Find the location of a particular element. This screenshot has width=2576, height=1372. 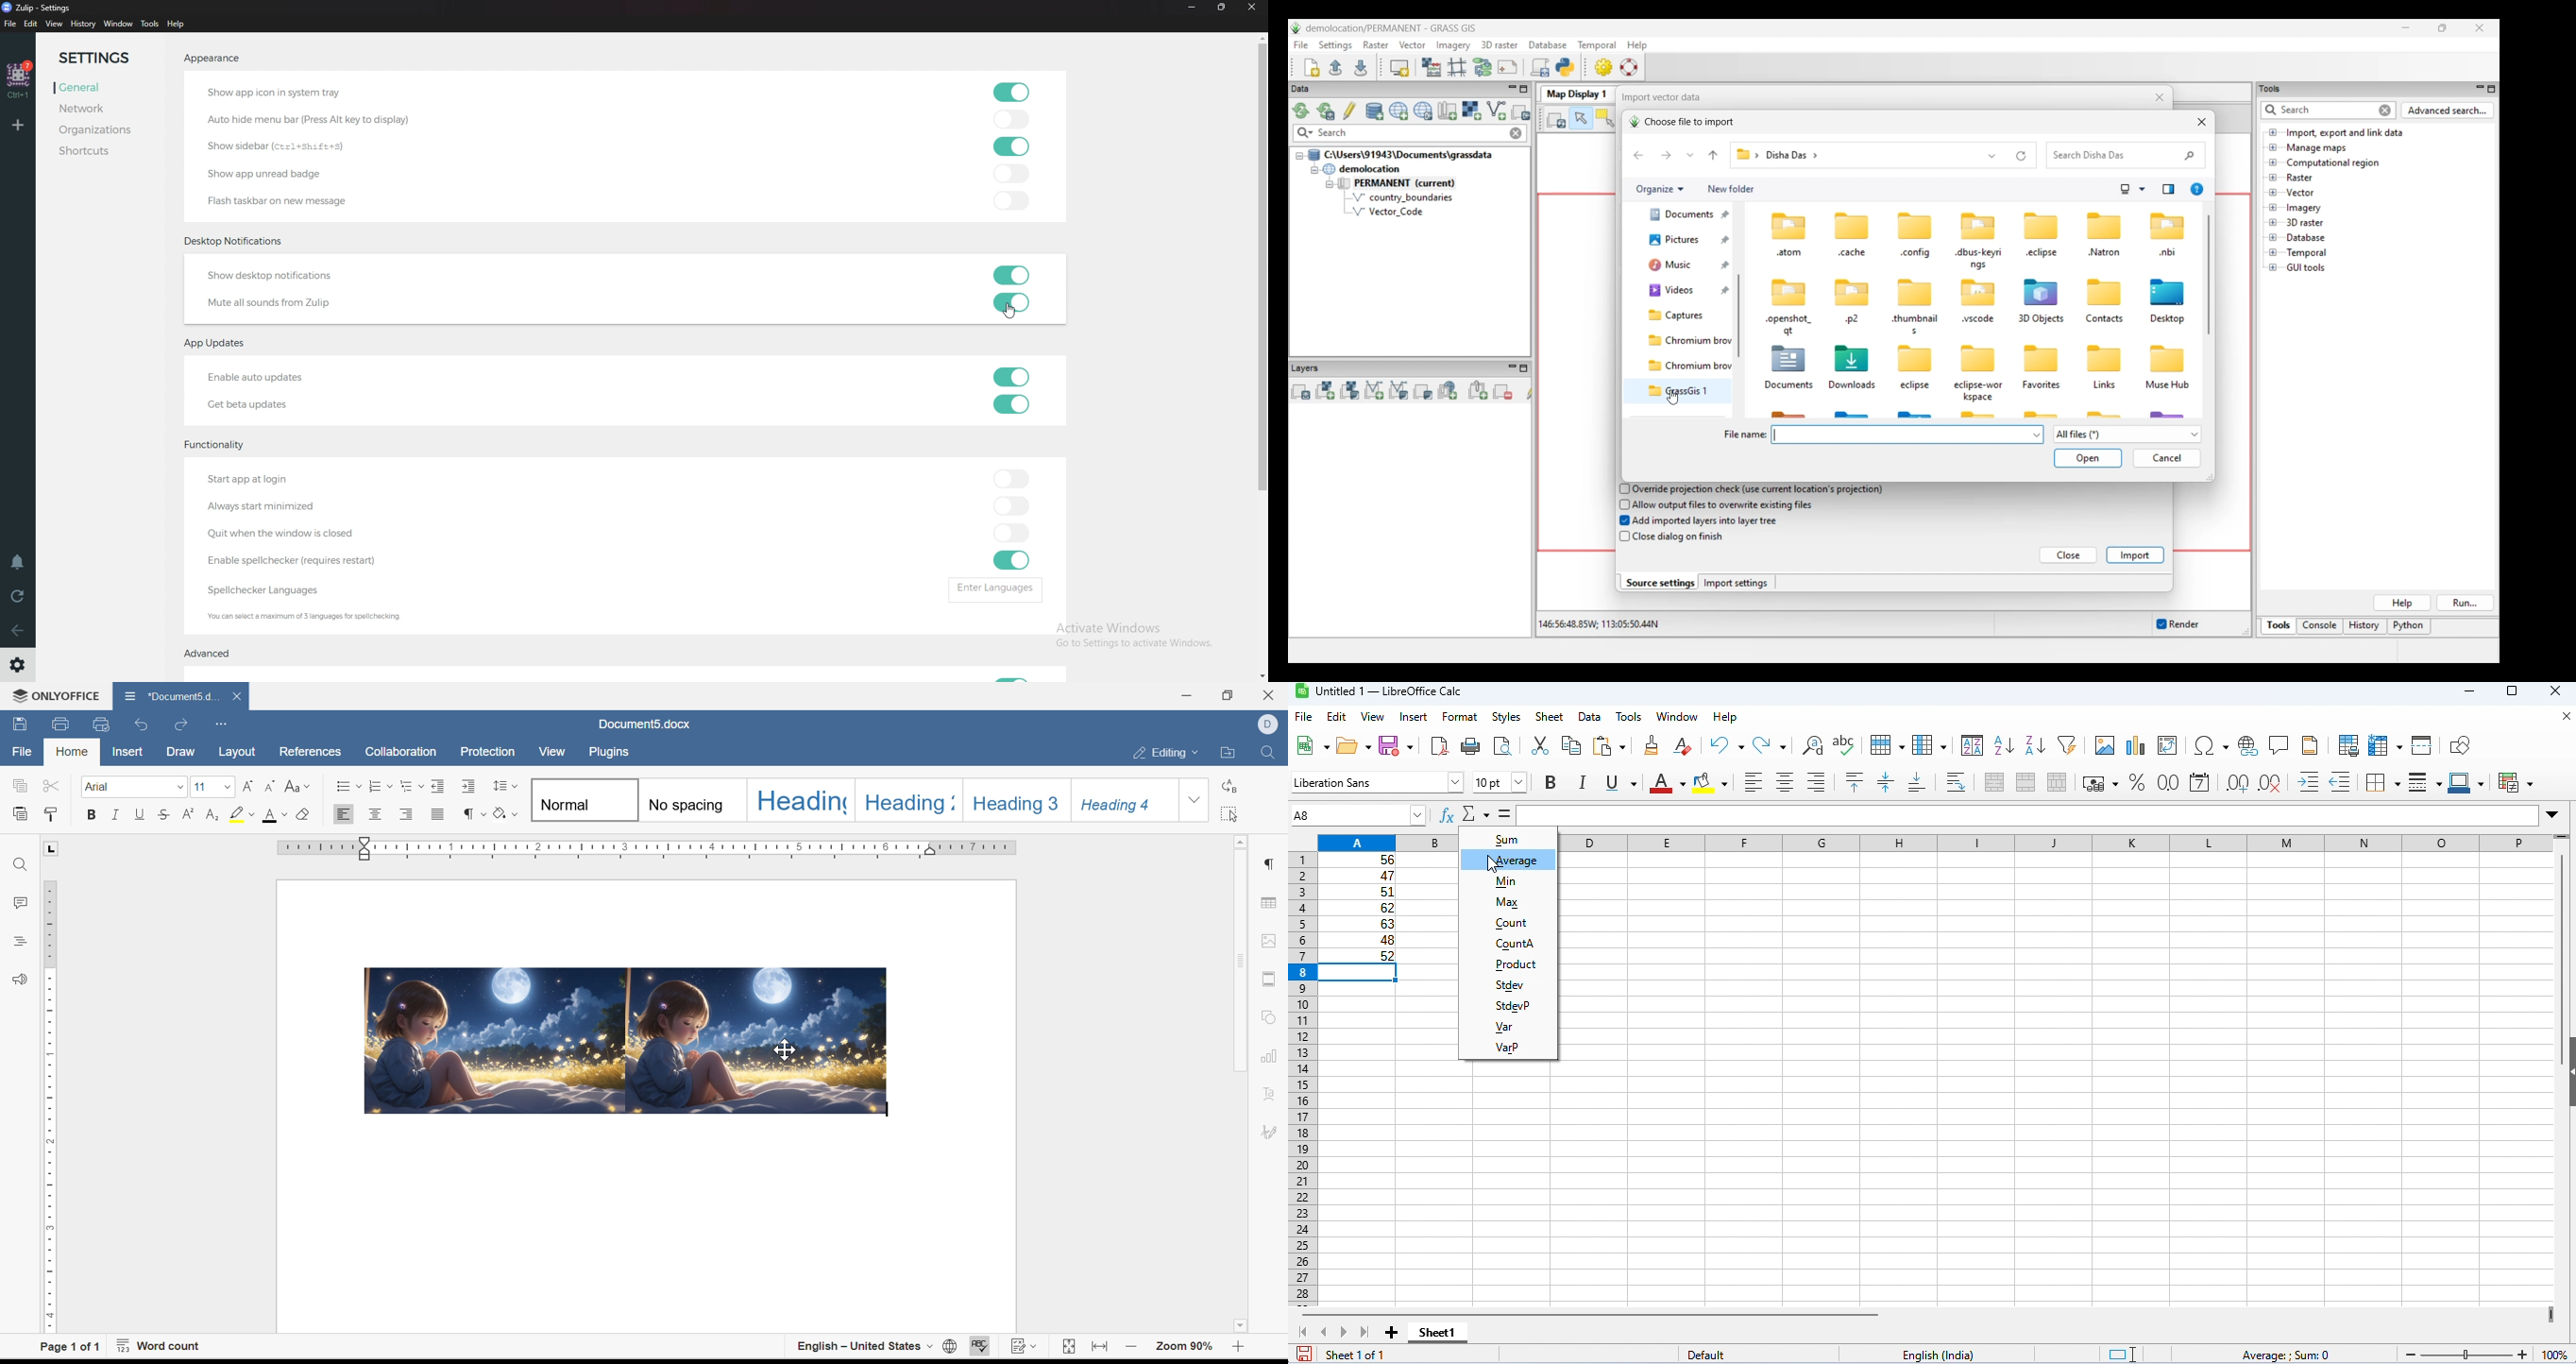

decrease indent is located at coordinates (439, 785).